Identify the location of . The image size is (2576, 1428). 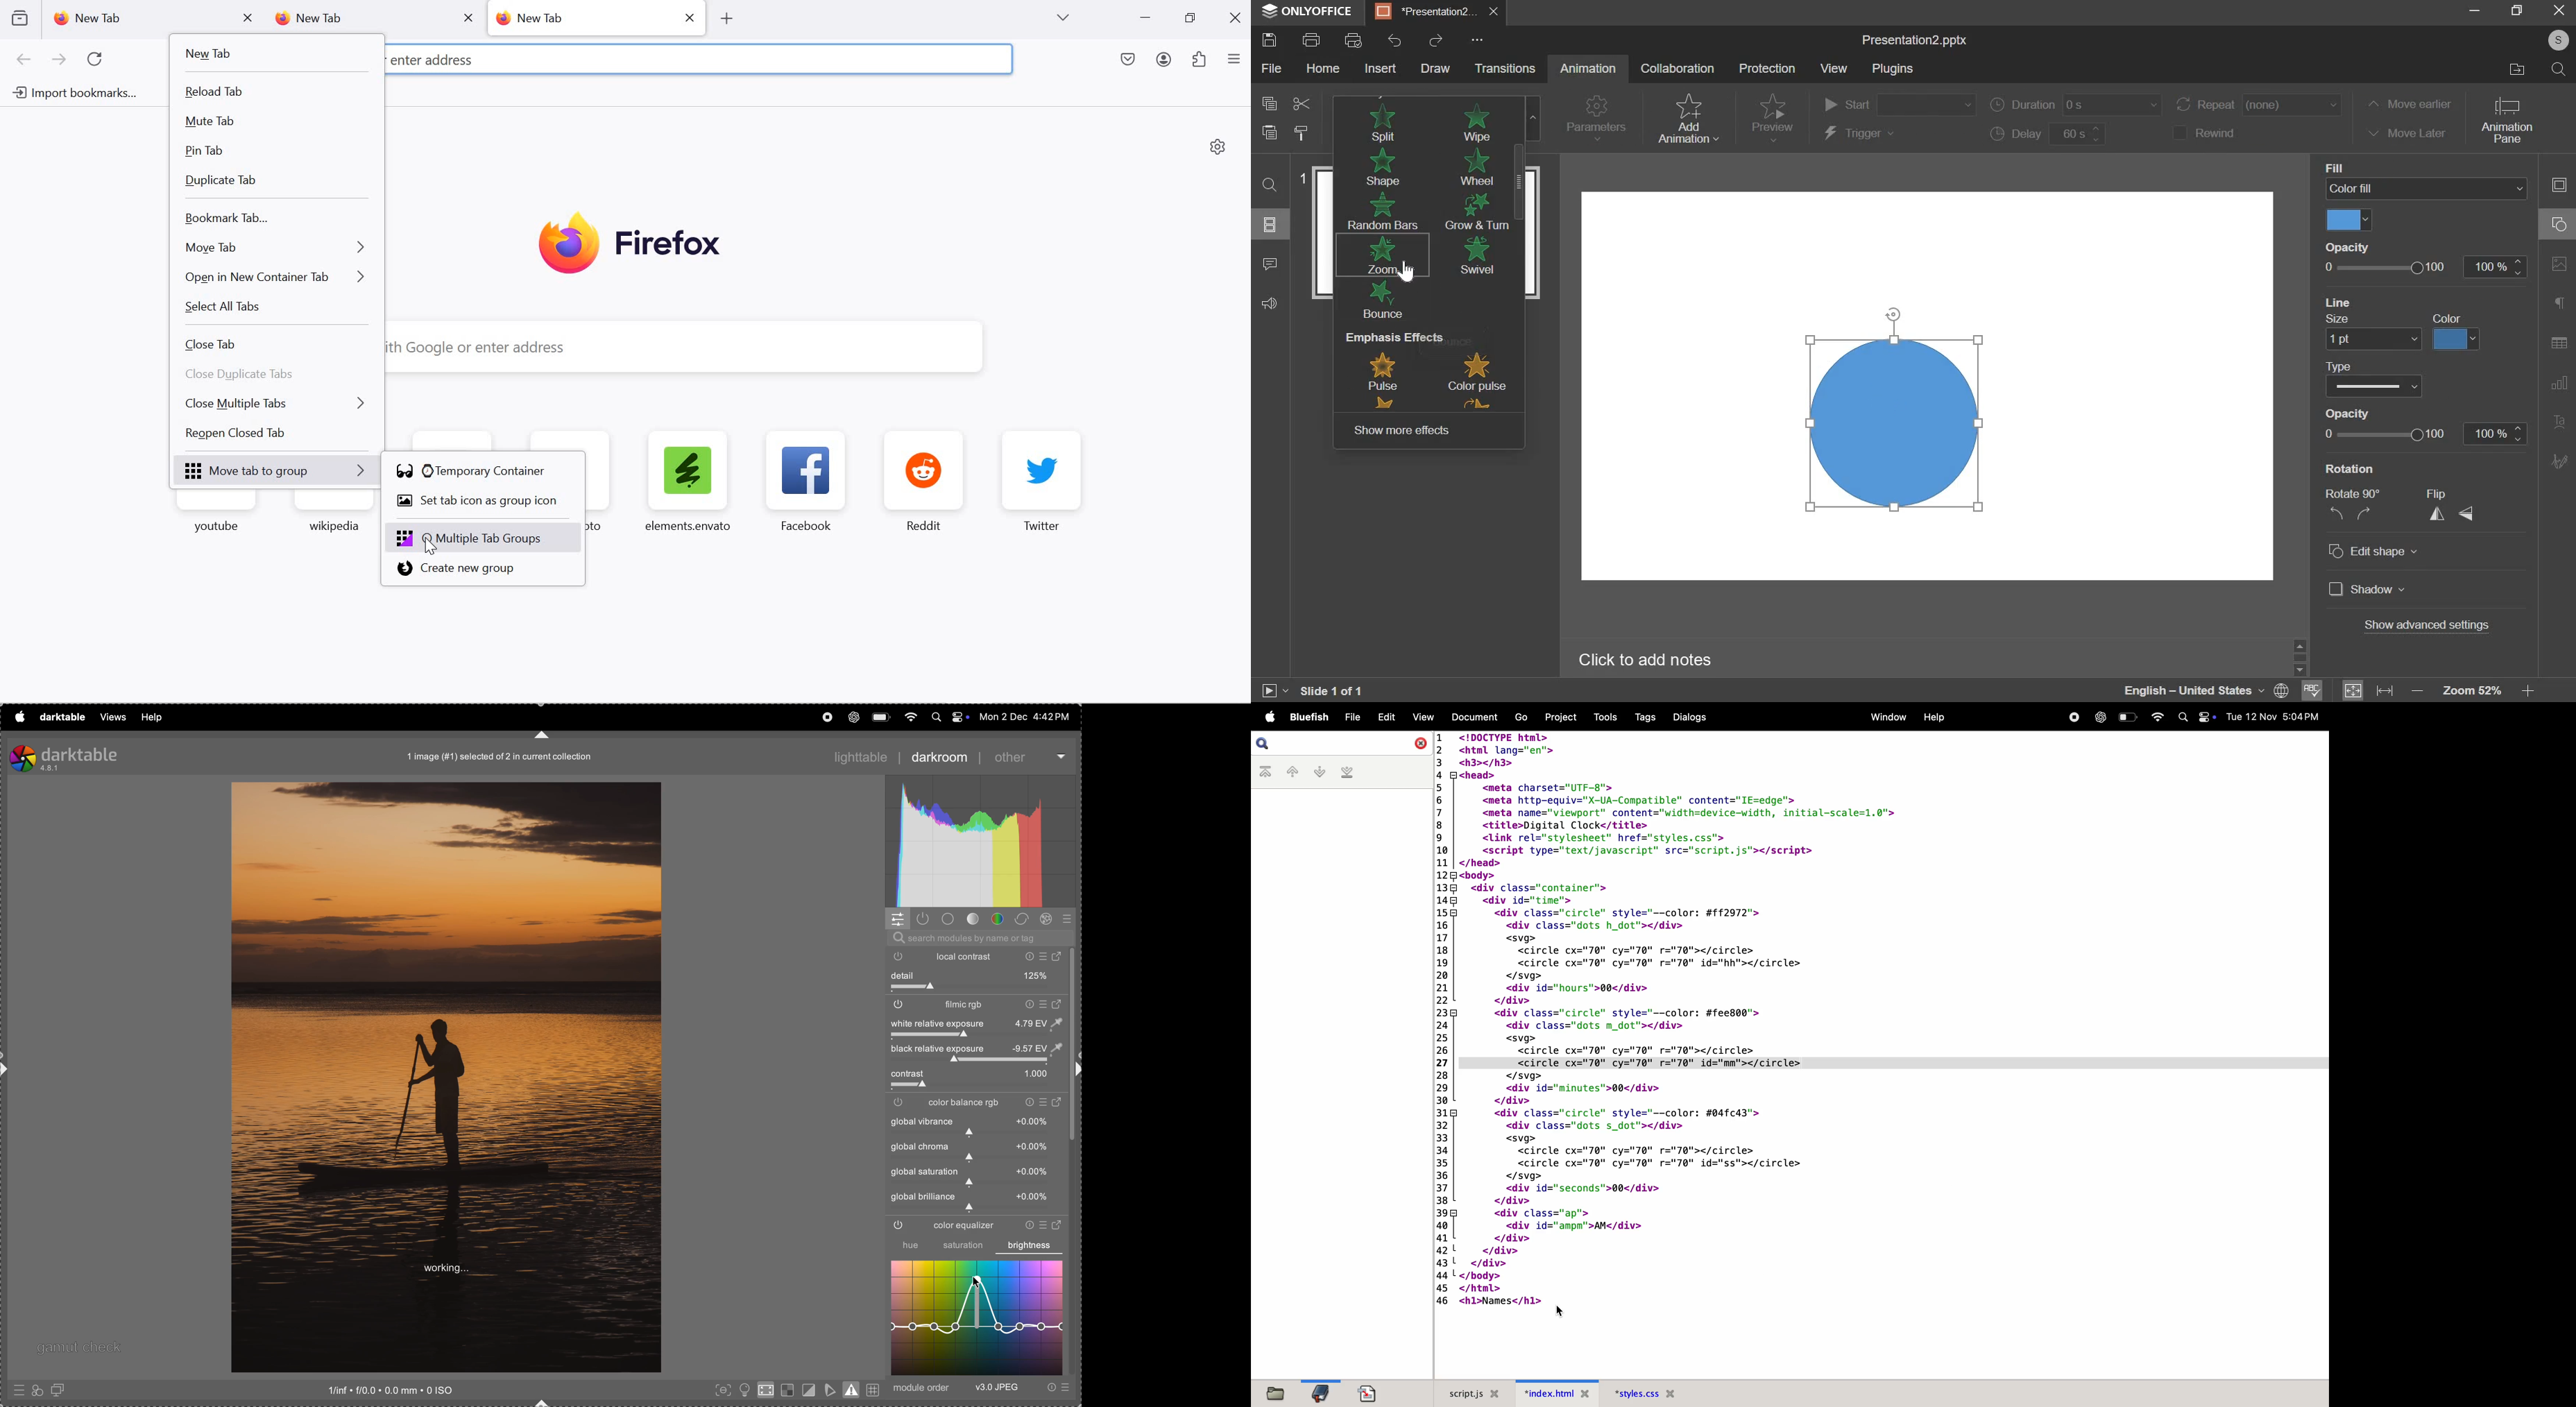
(2303, 667).